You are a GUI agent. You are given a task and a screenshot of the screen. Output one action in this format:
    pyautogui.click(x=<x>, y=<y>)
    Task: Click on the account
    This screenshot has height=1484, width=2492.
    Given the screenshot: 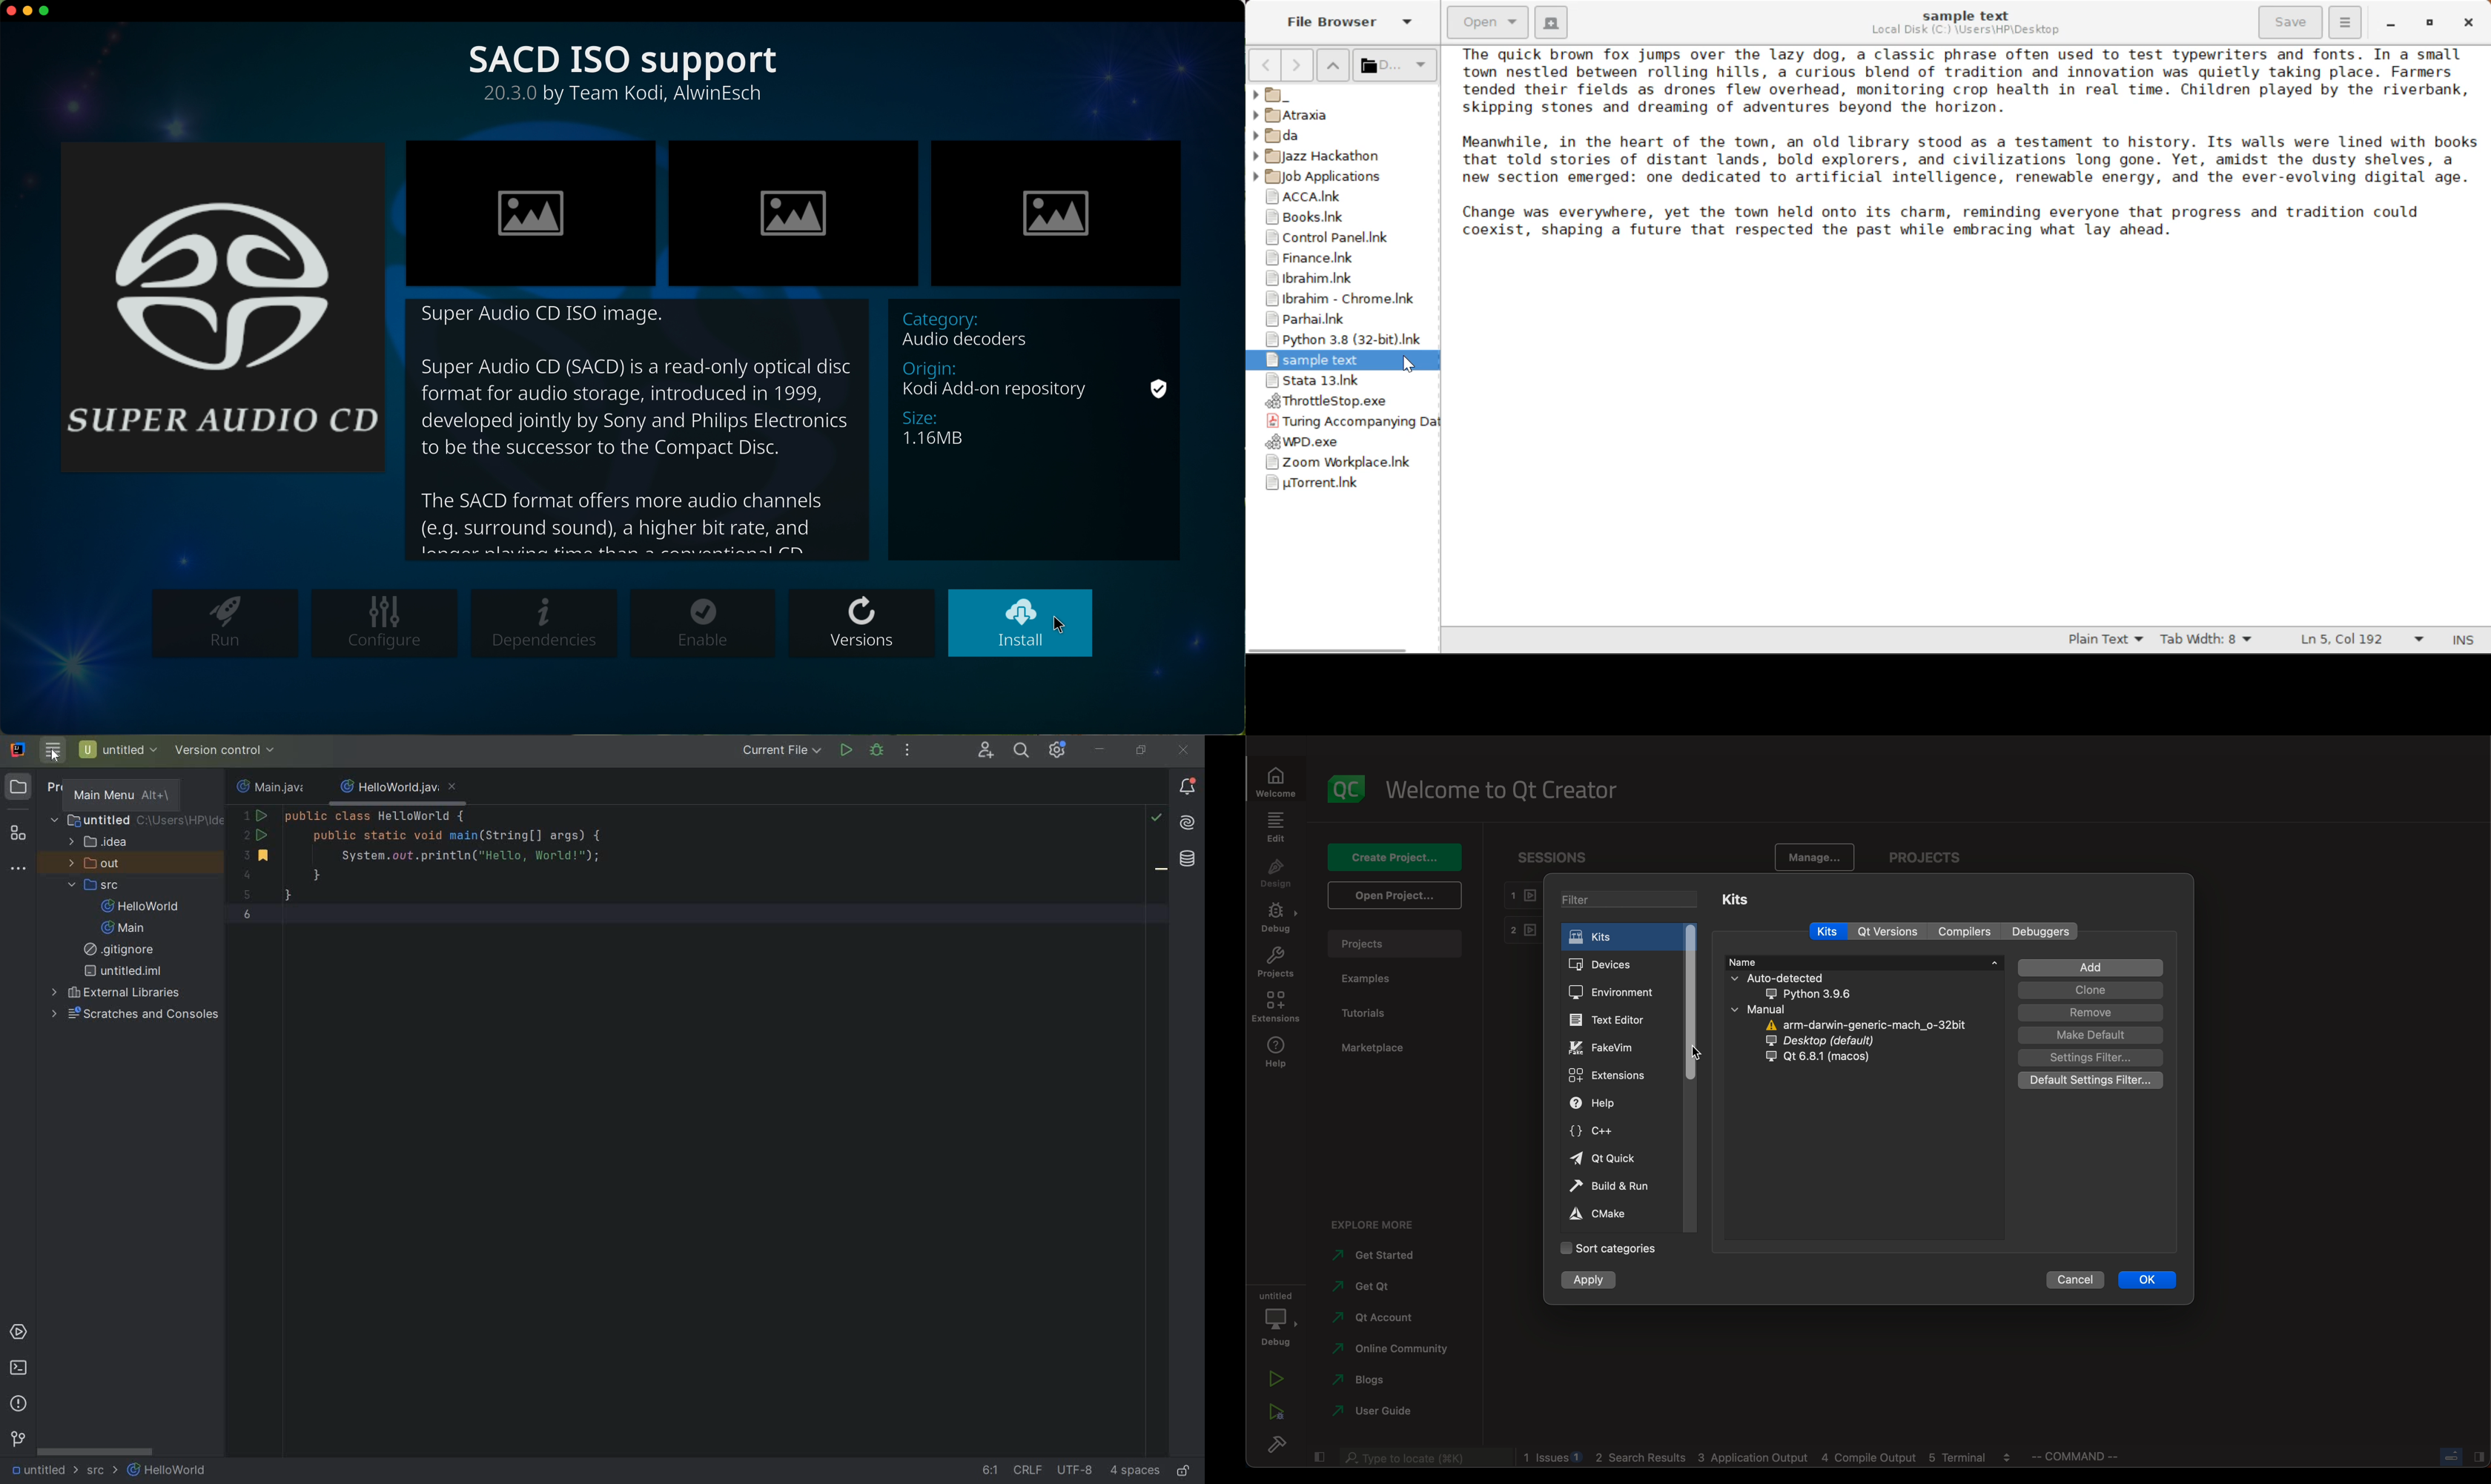 What is the action you would take?
    pyautogui.click(x=1374, y=1320)
    